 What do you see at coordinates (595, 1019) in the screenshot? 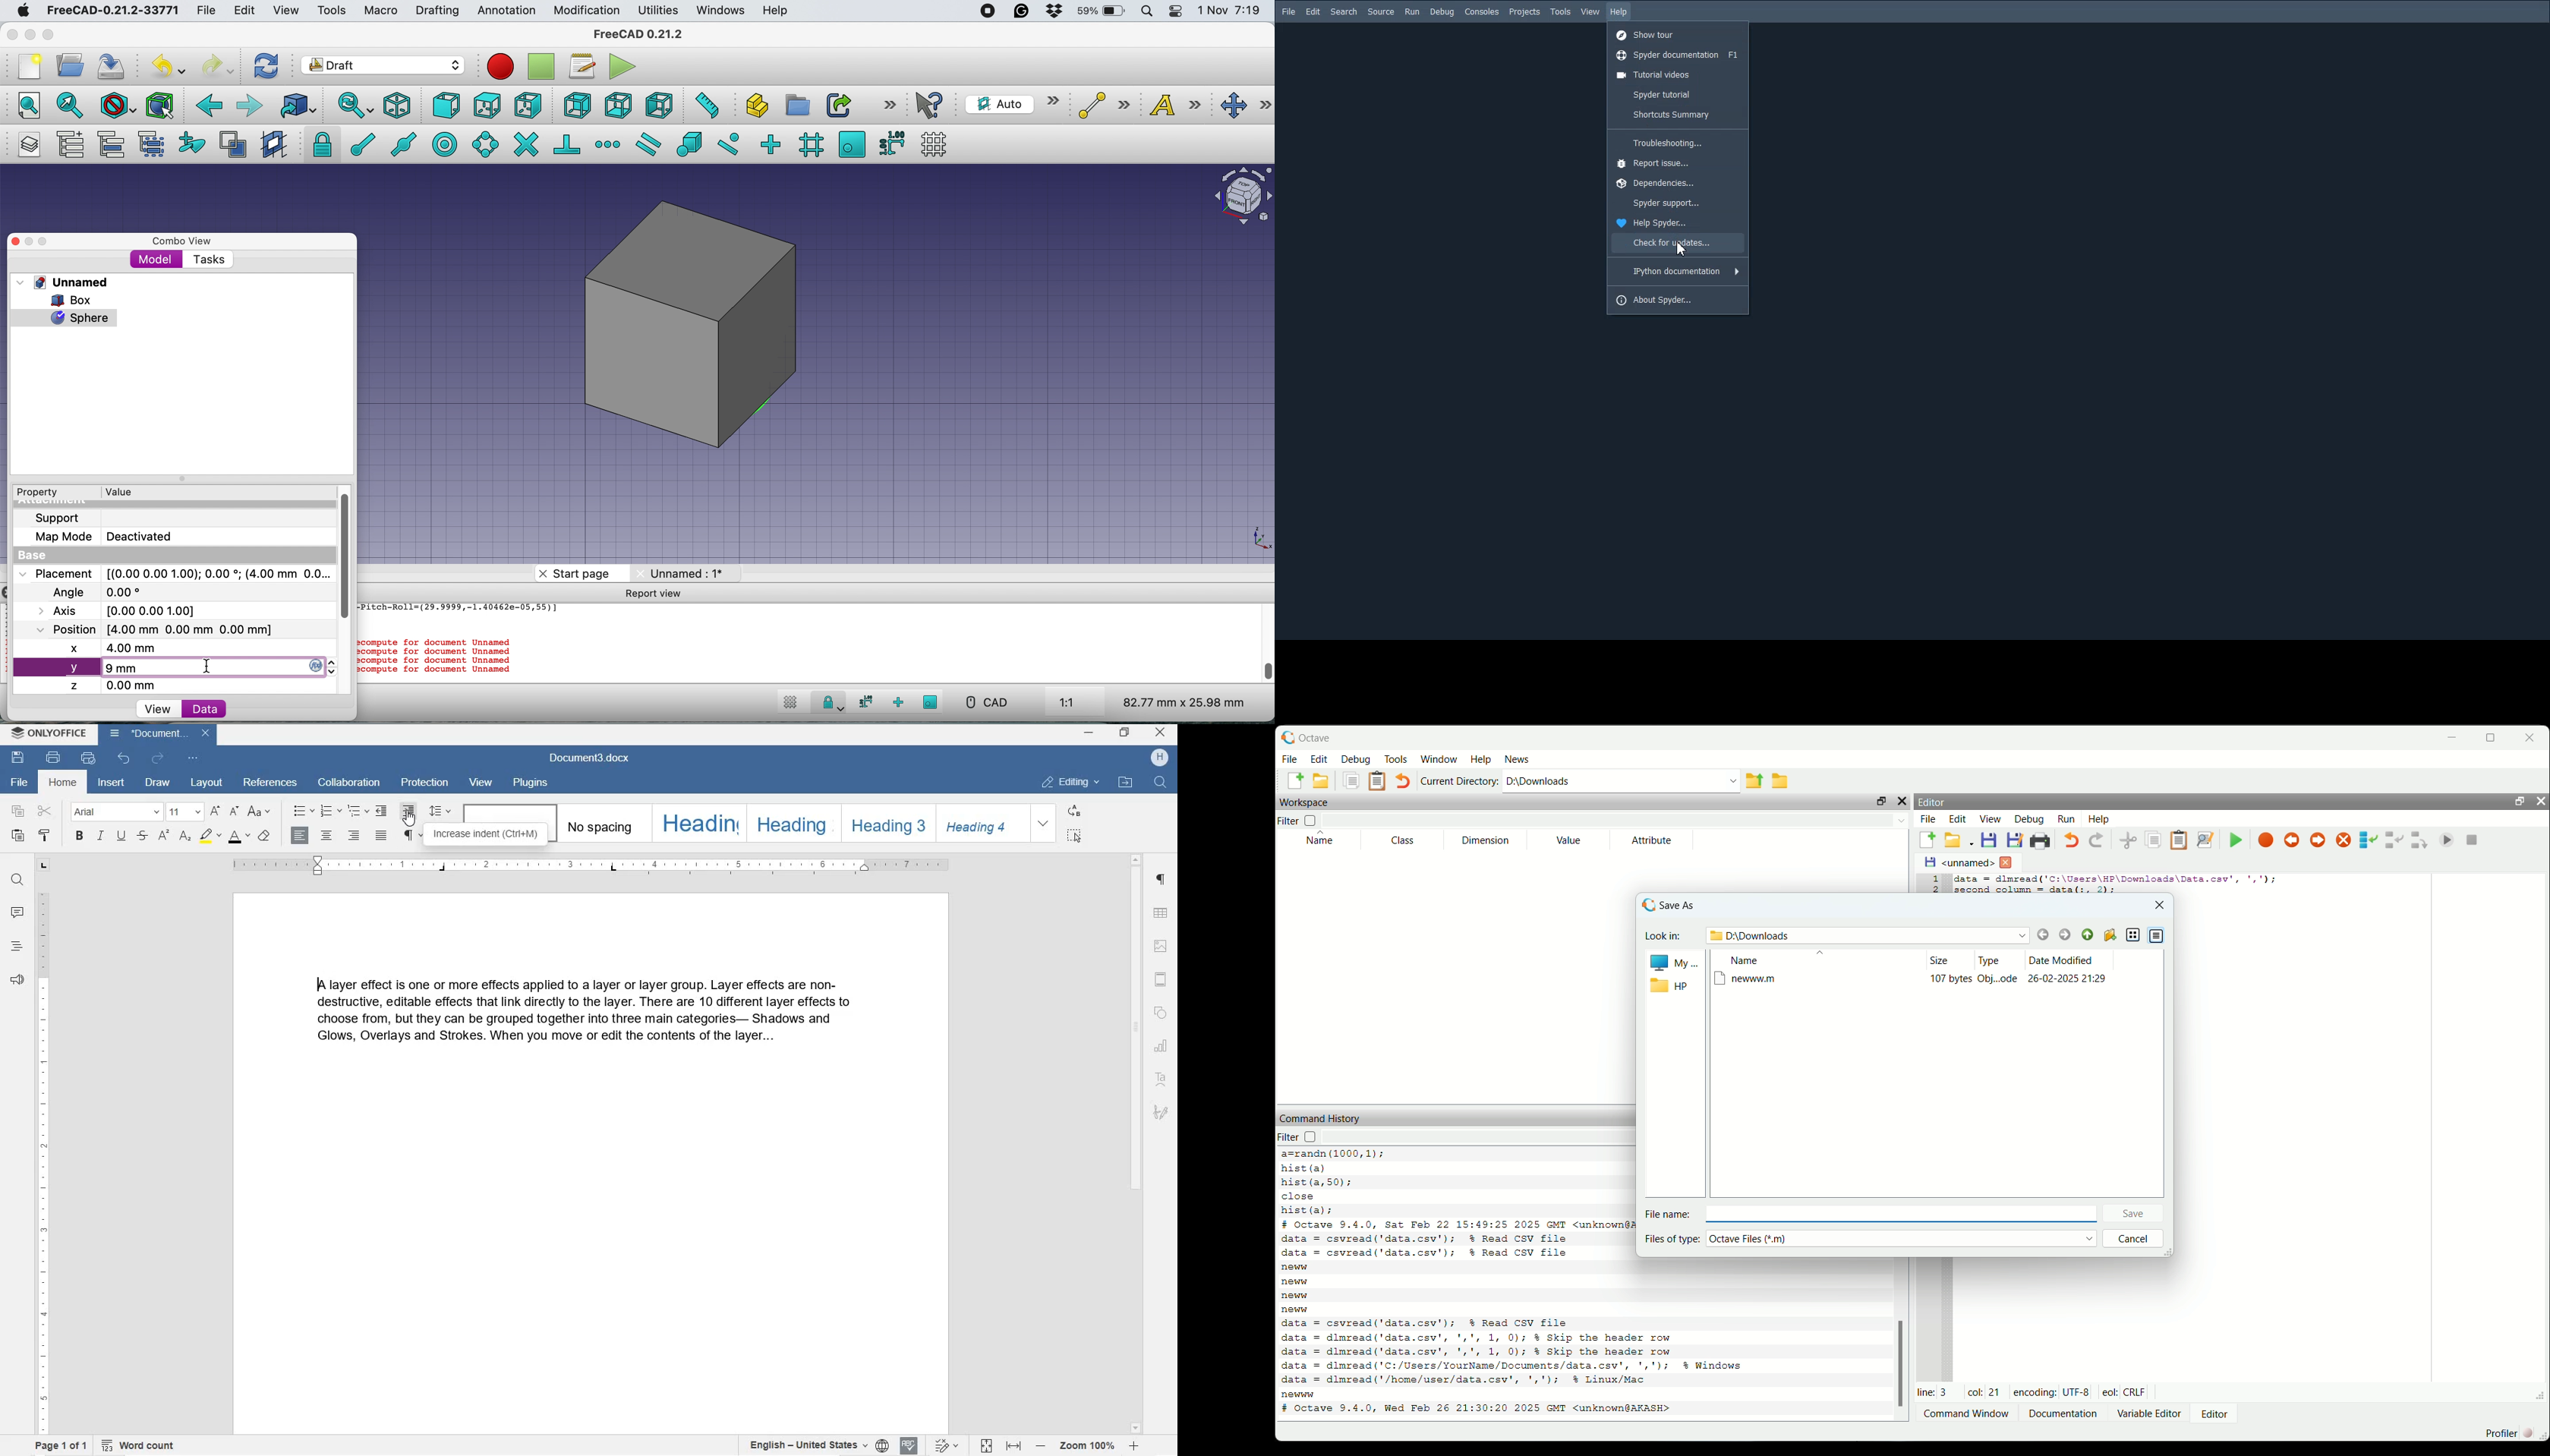
I see `A BLOCK OF TEXT ON THE INPUT FILED WRITTEN BY USER` at bounding box center [595, 1019].